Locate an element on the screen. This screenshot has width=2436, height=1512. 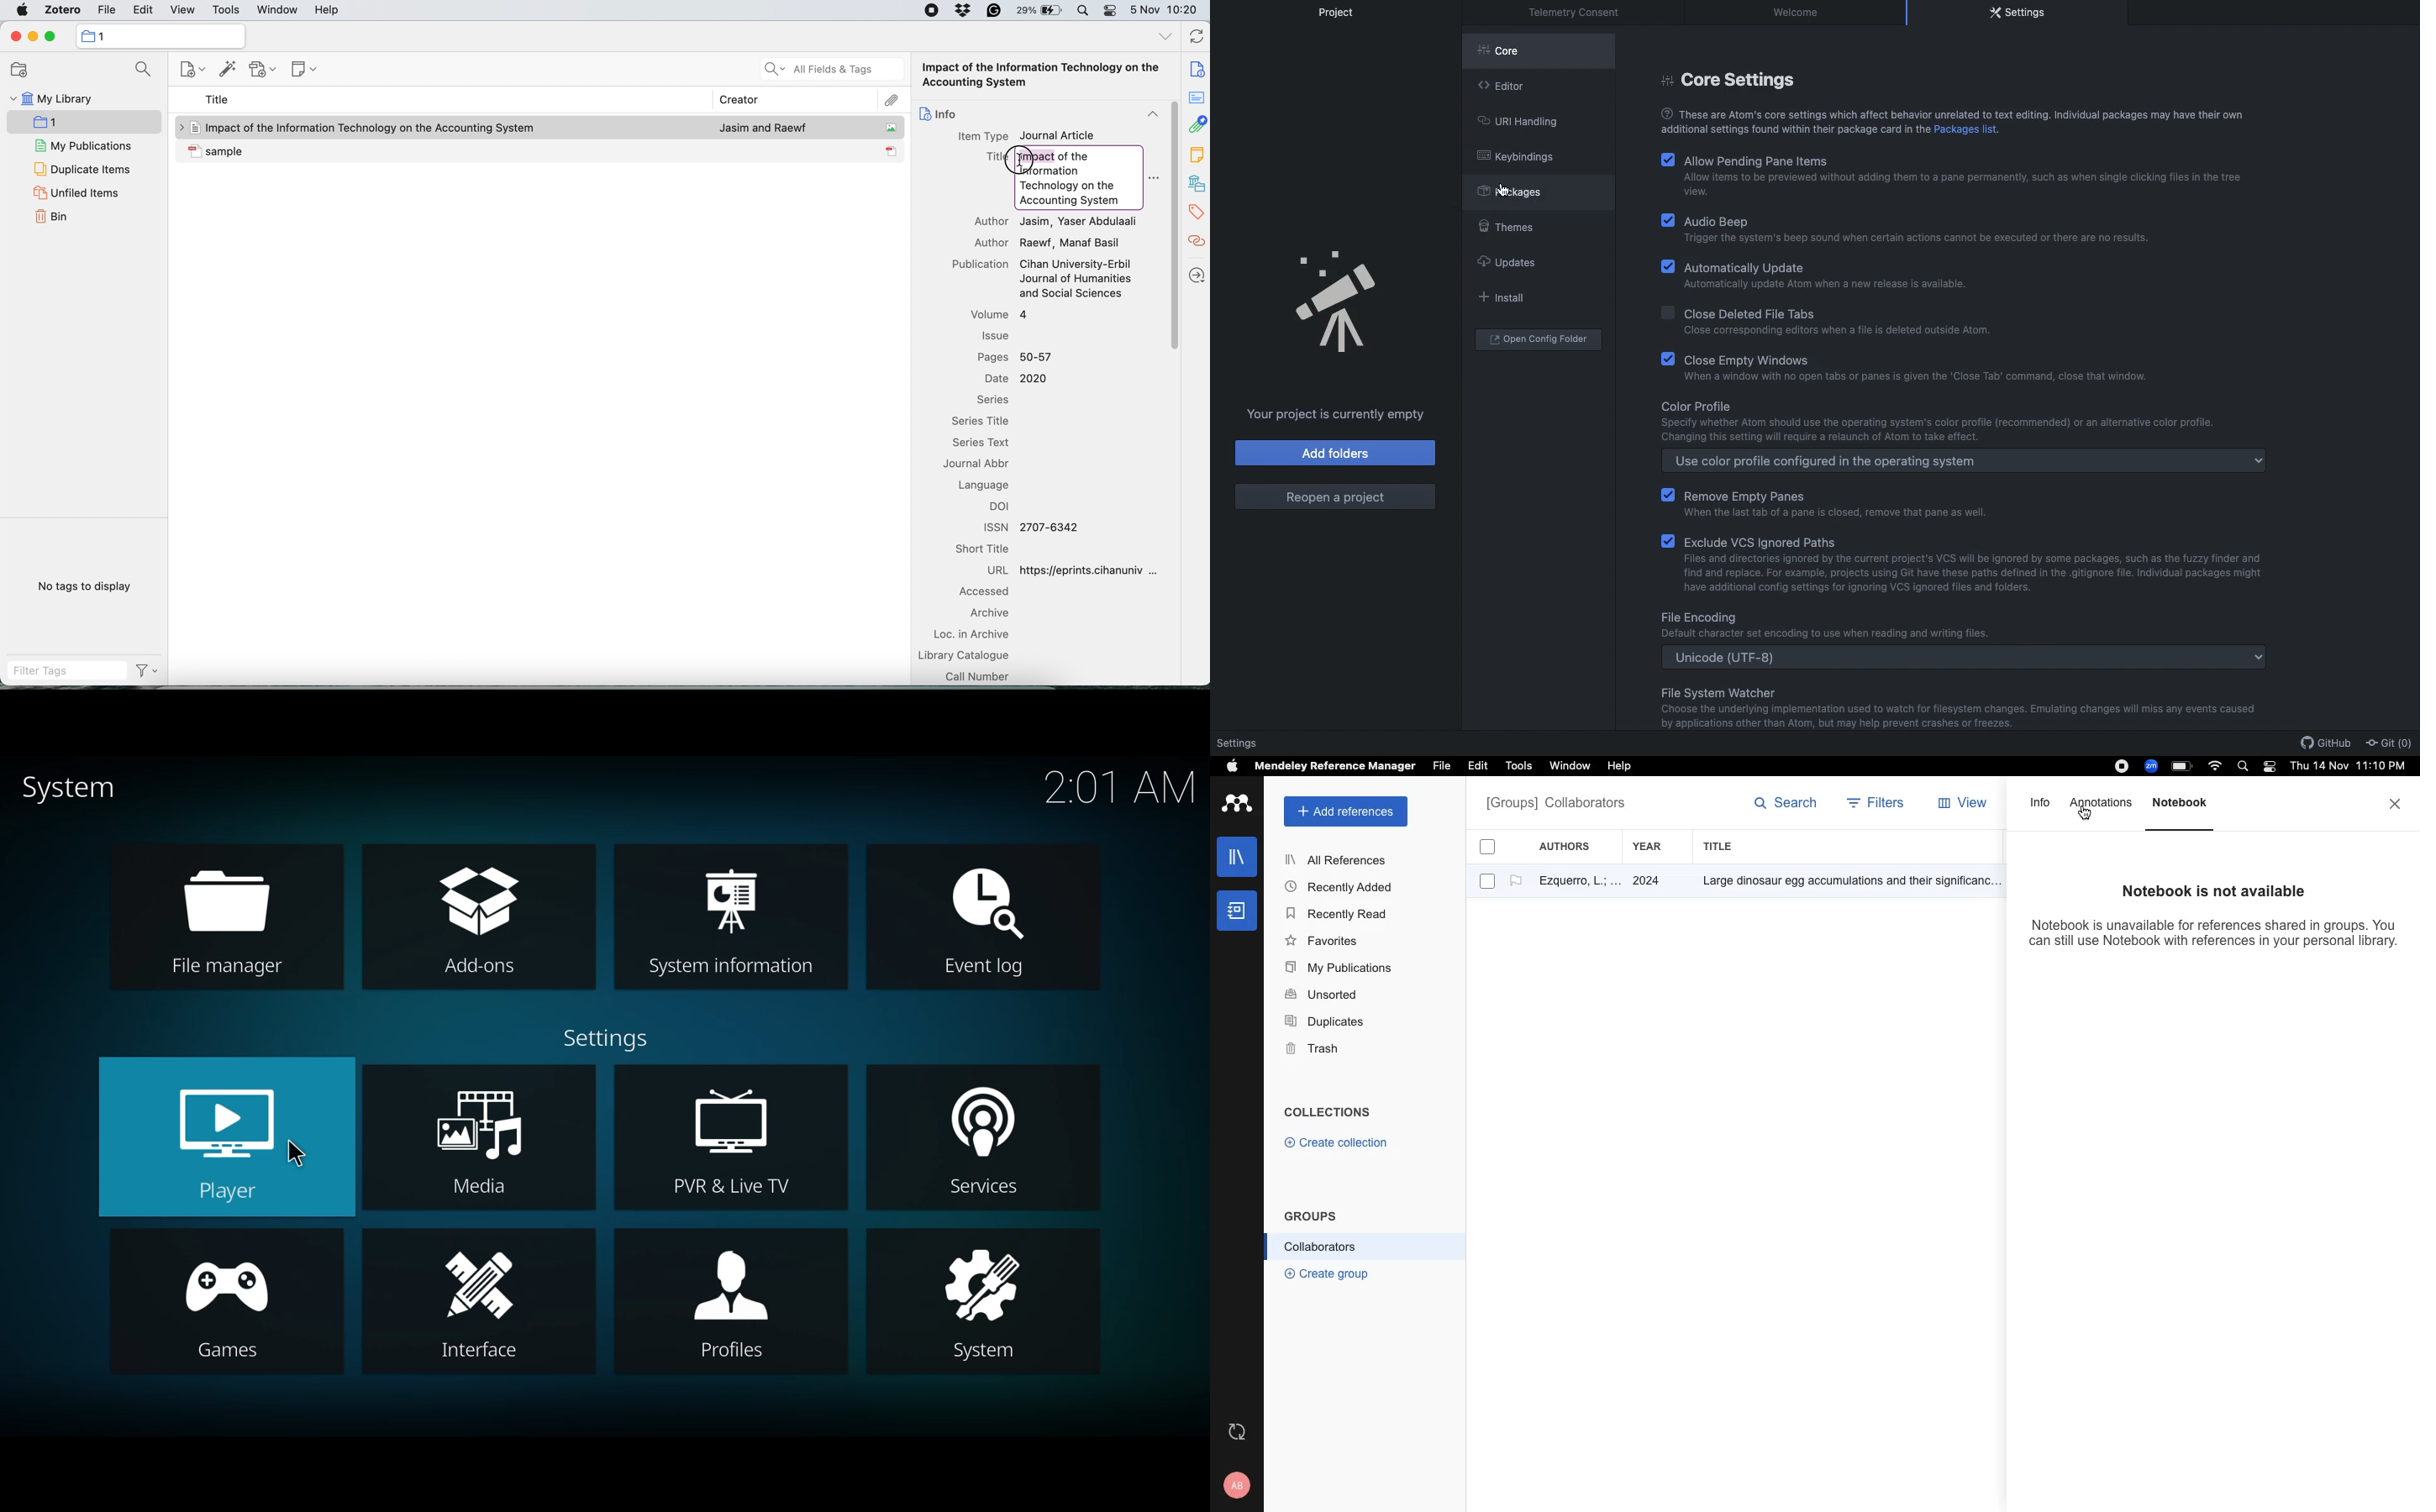
year is located at coordinates (1656, 847).